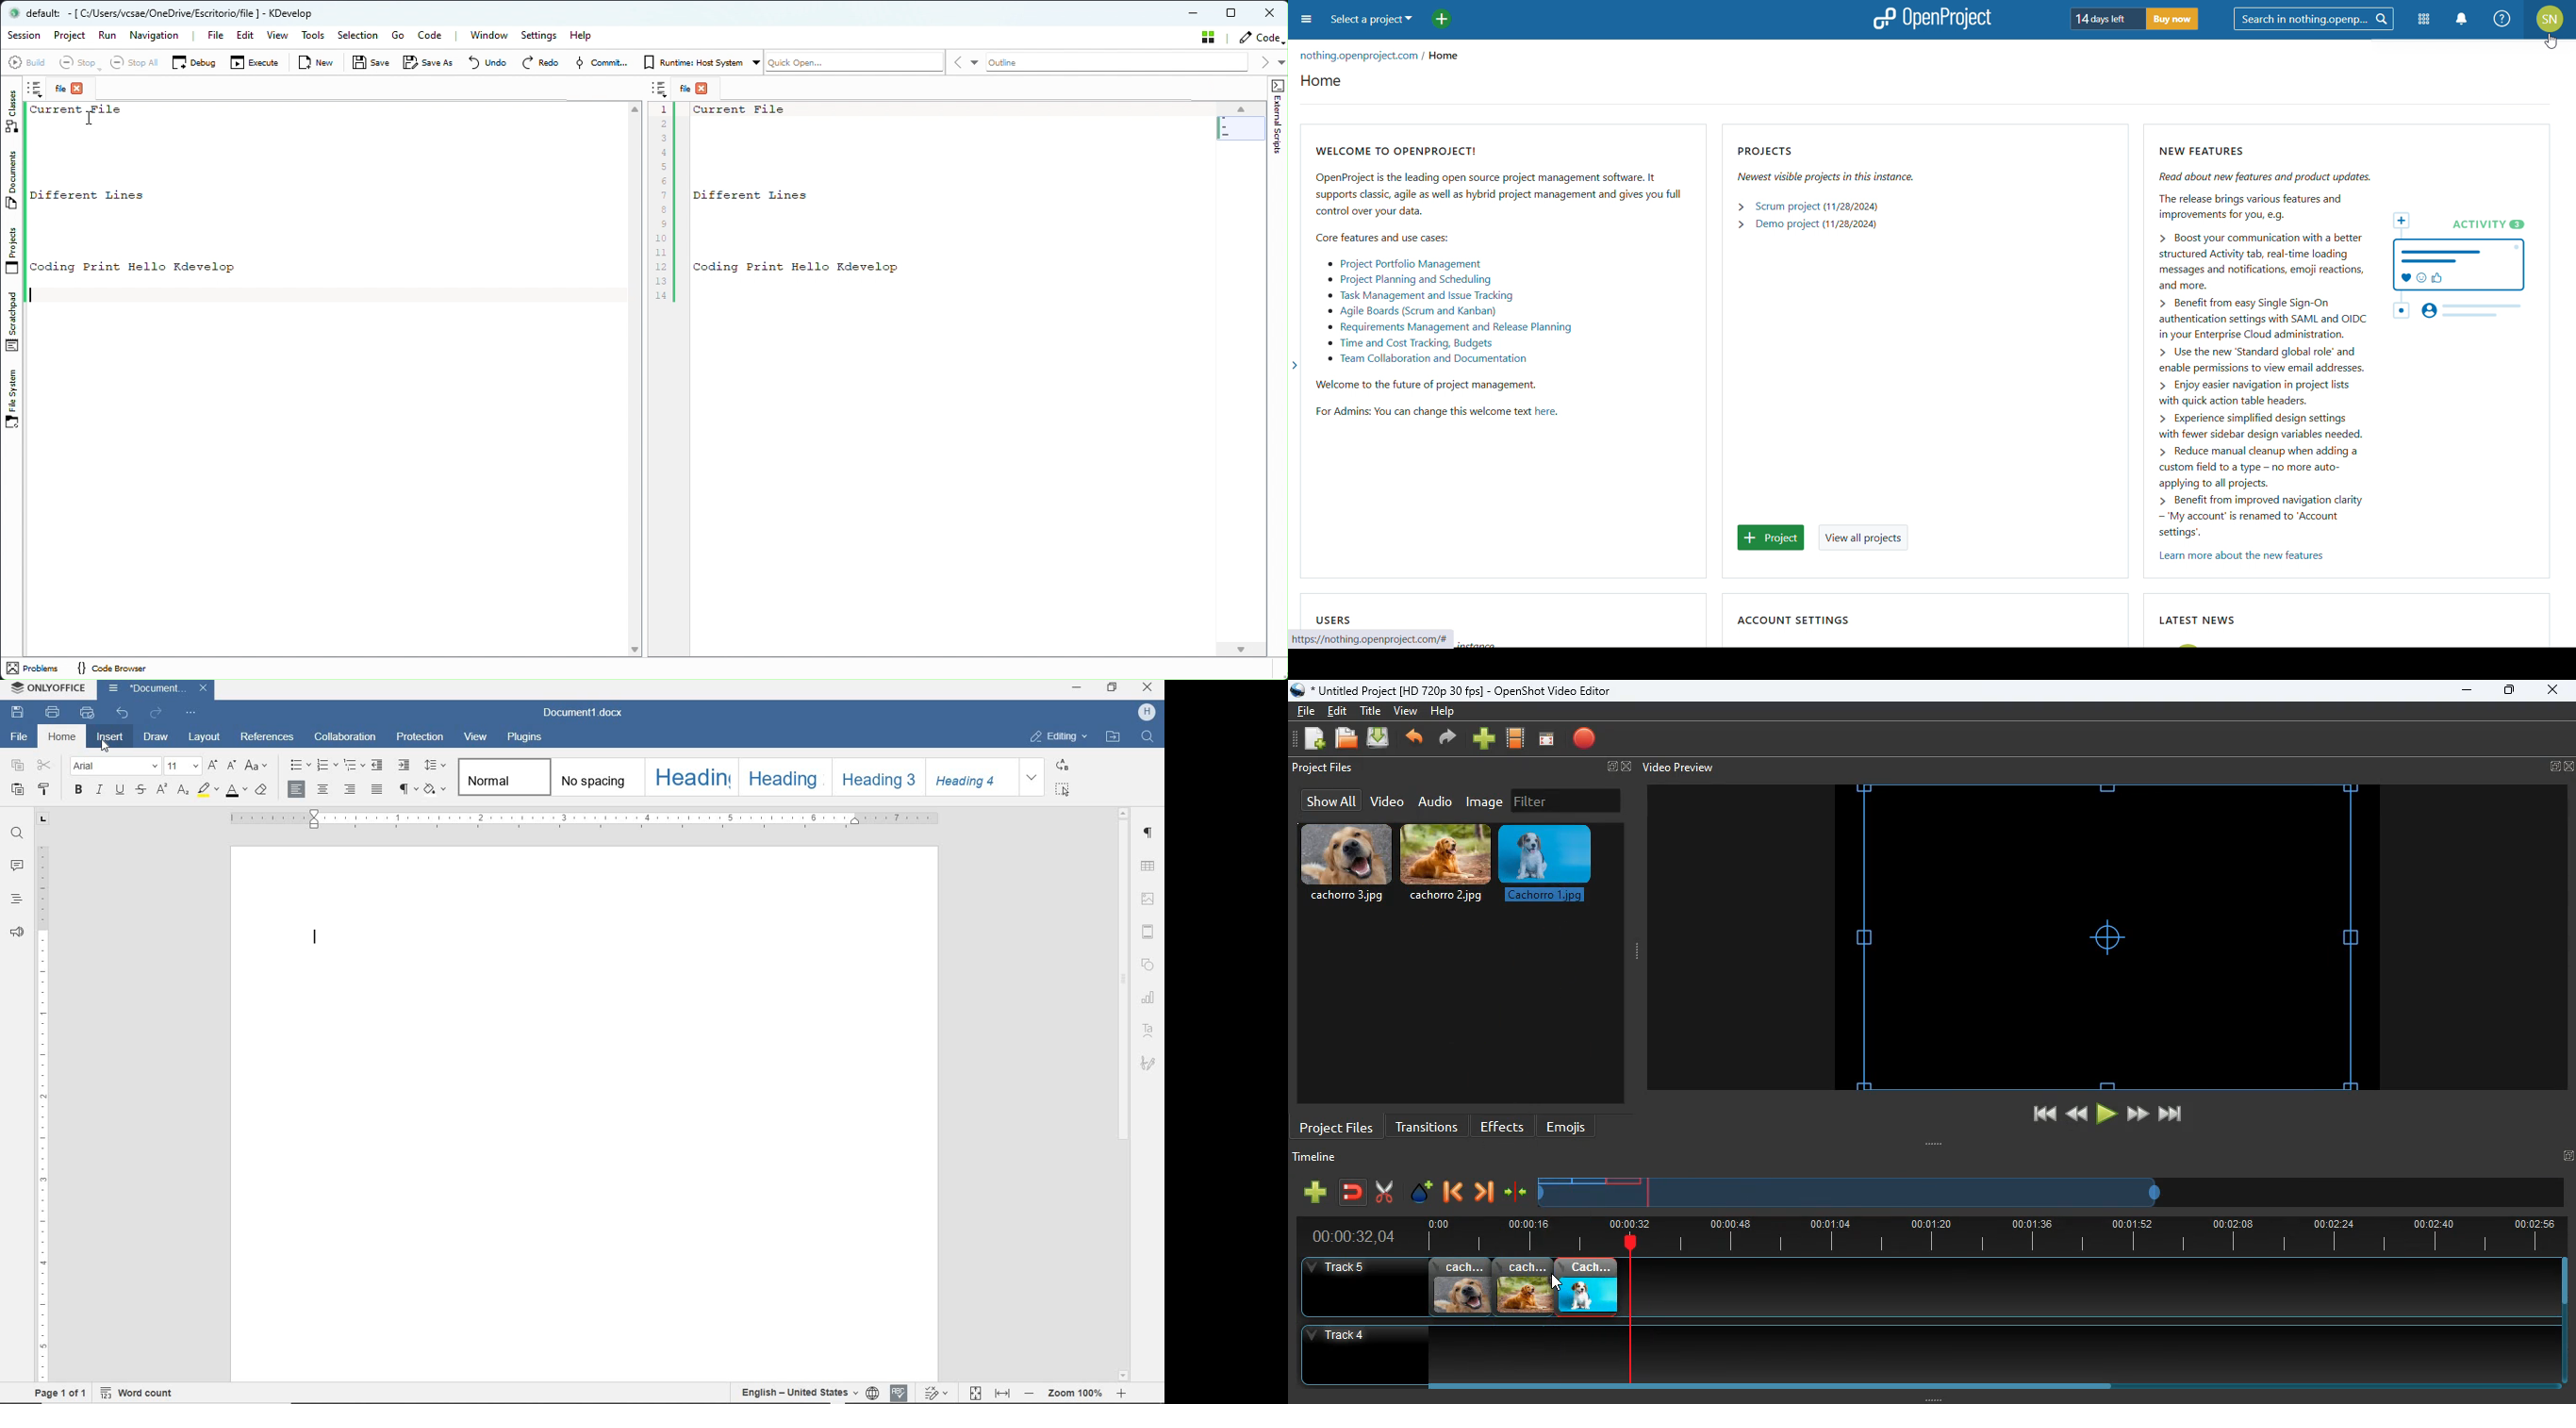 This screenshot has width=2576, height=1428. What do you see at coordinates (257, 767) in the screenshot?
I see `change case` at bounding box center [257, 767].